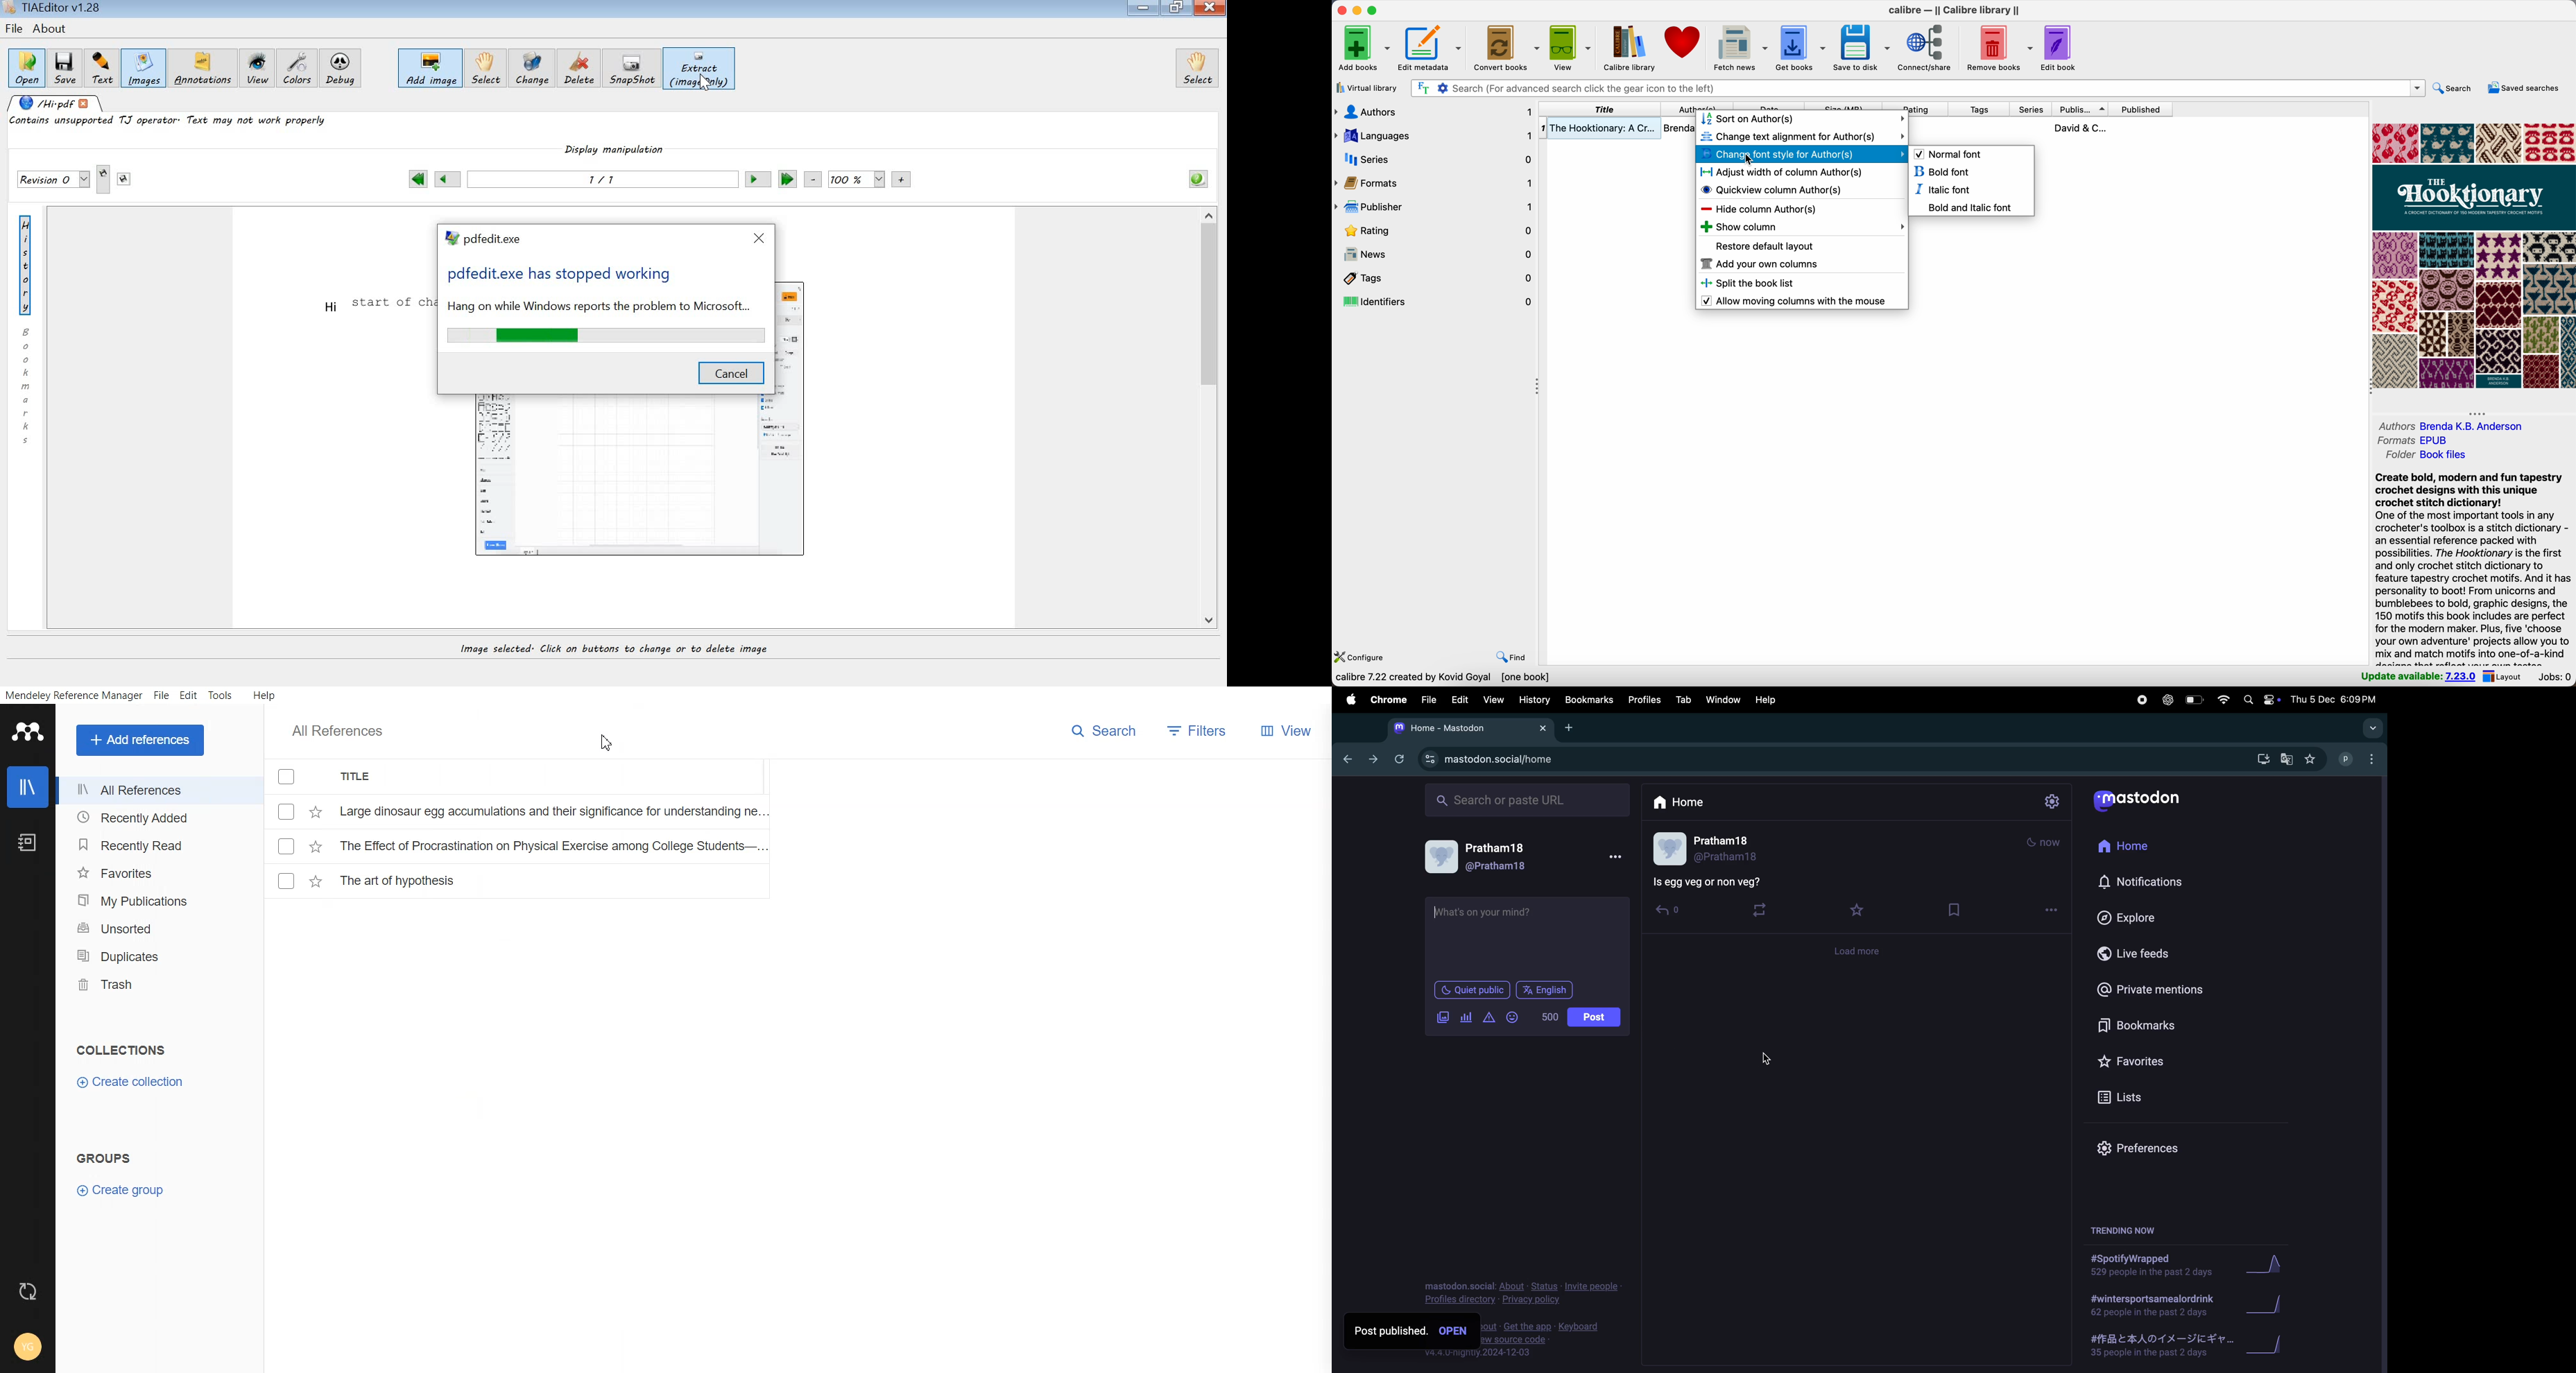 The height and width of the screenshot is (1400, 2576). Describe the element at coordinates (1526, 799) in the screenshot. I see `search bar` at that location.